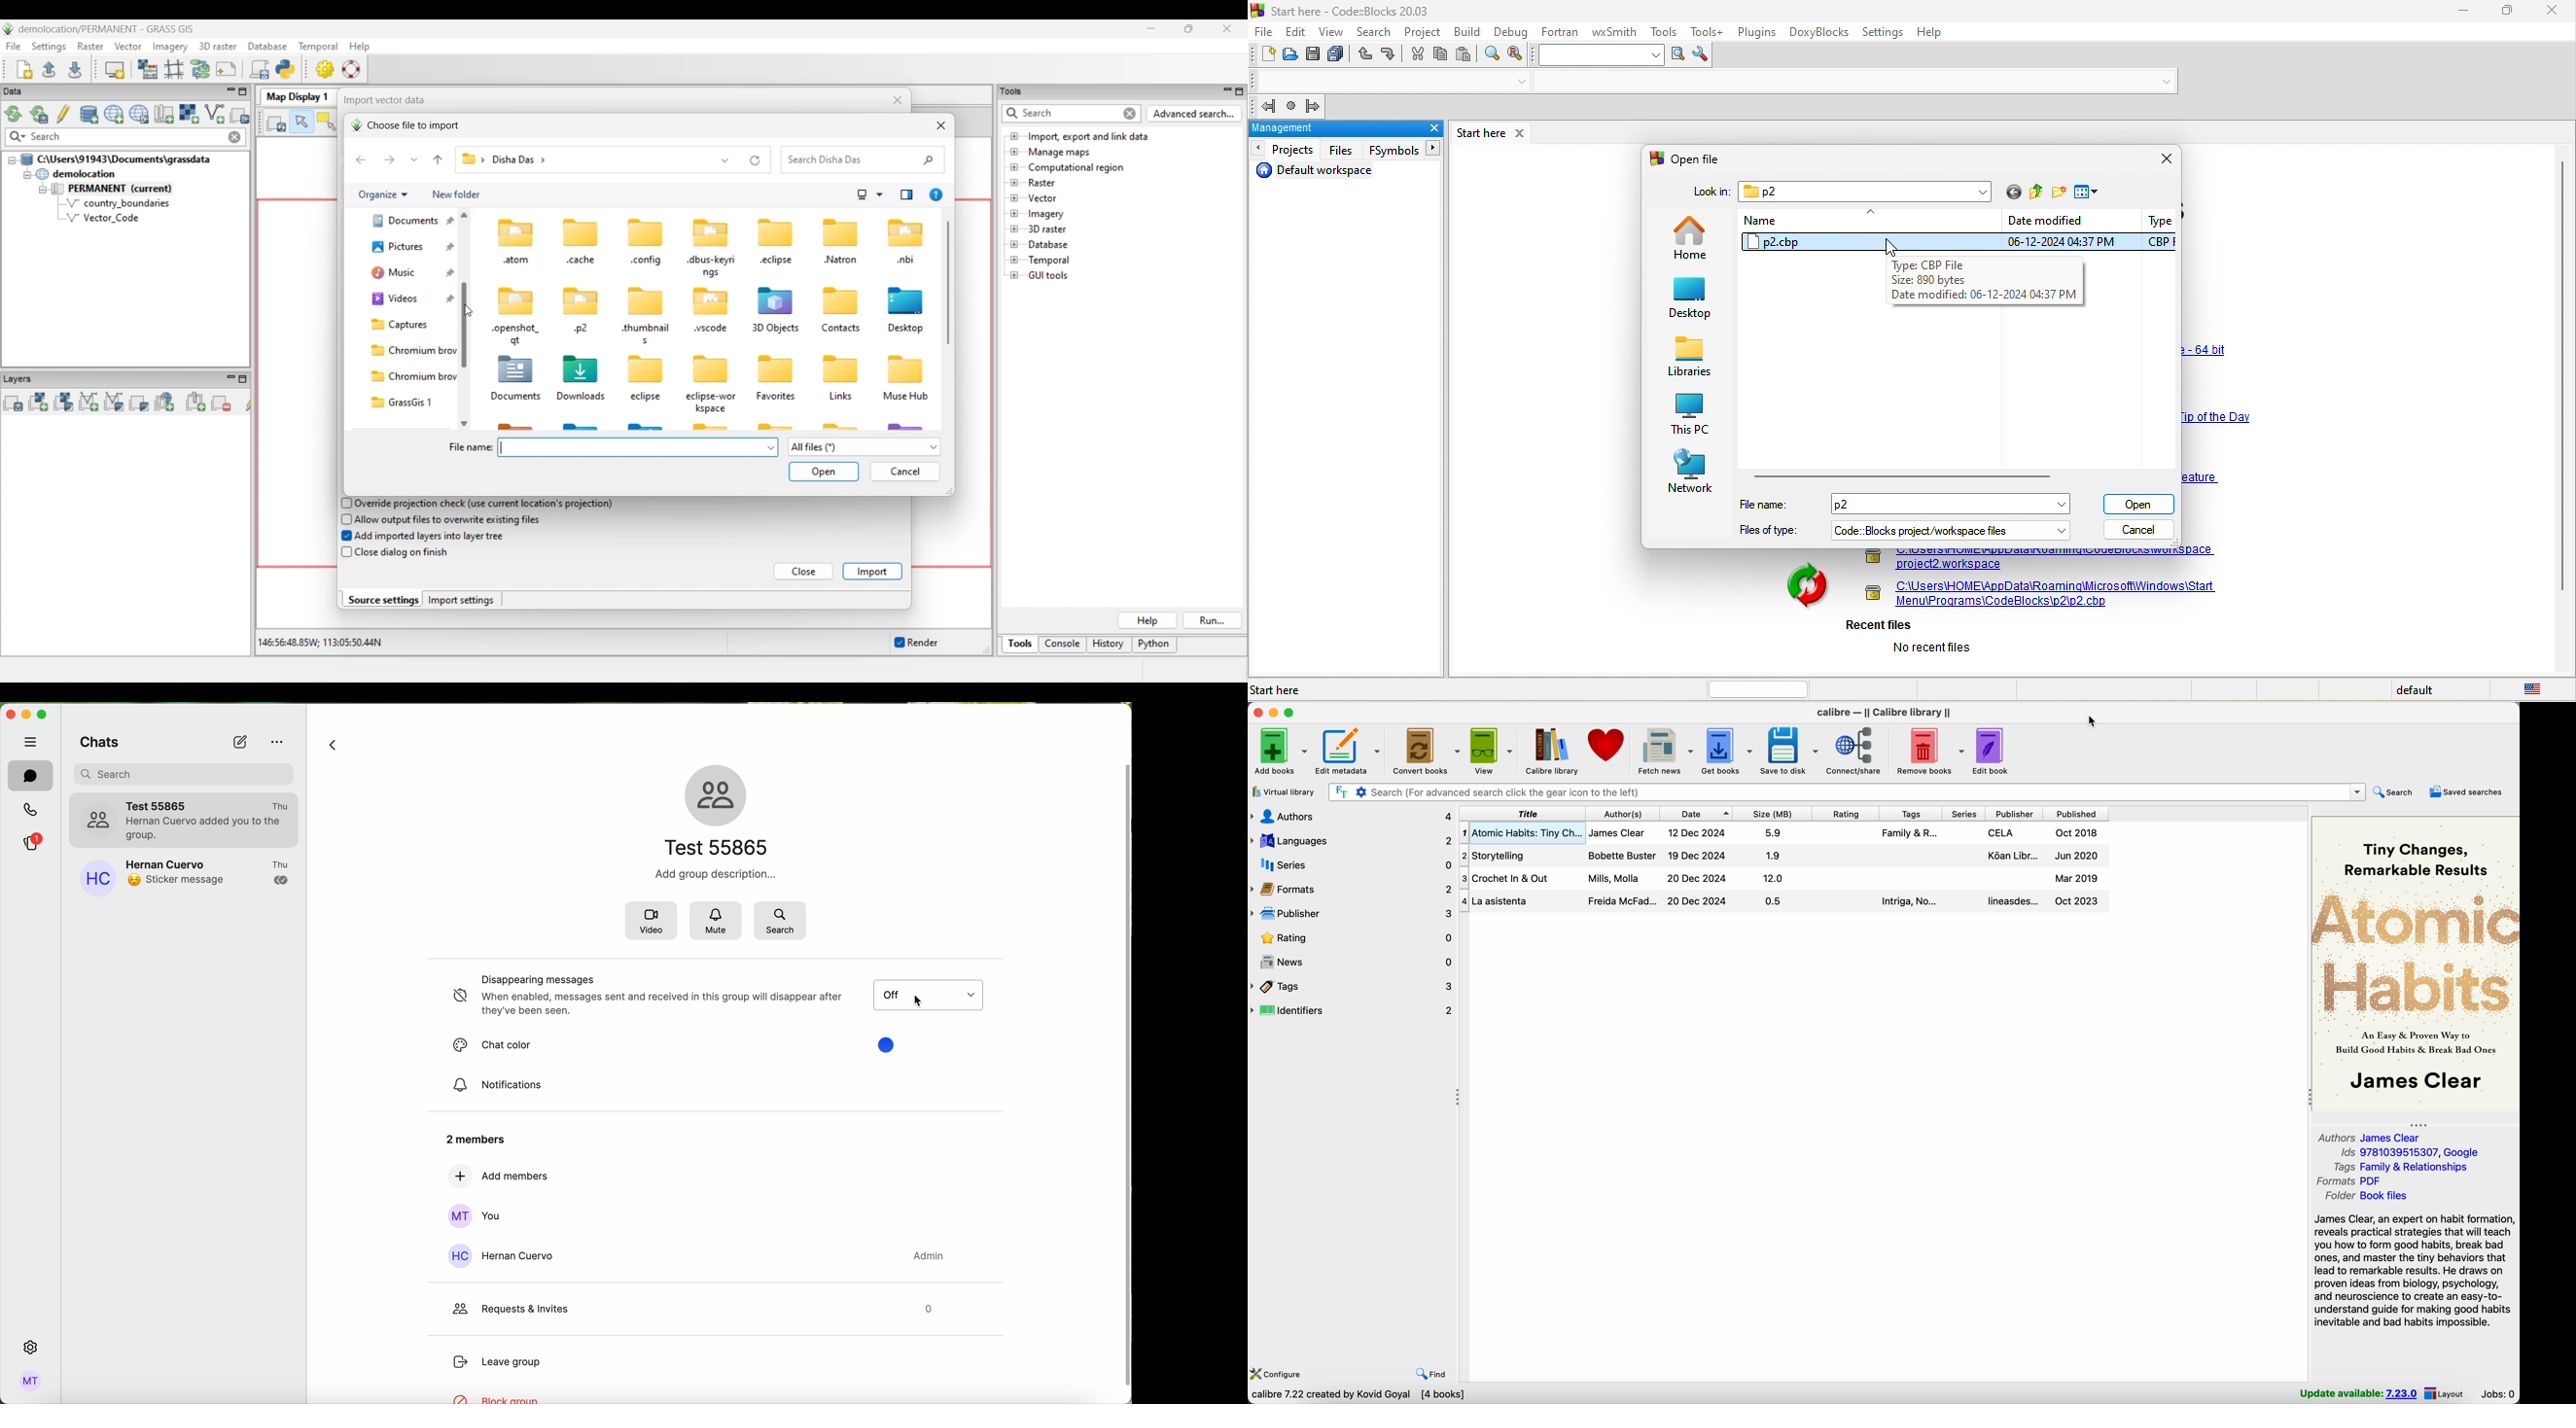  Describe the element at coordinates (1286, 150) in the screenshot. I see `projects` at that location.